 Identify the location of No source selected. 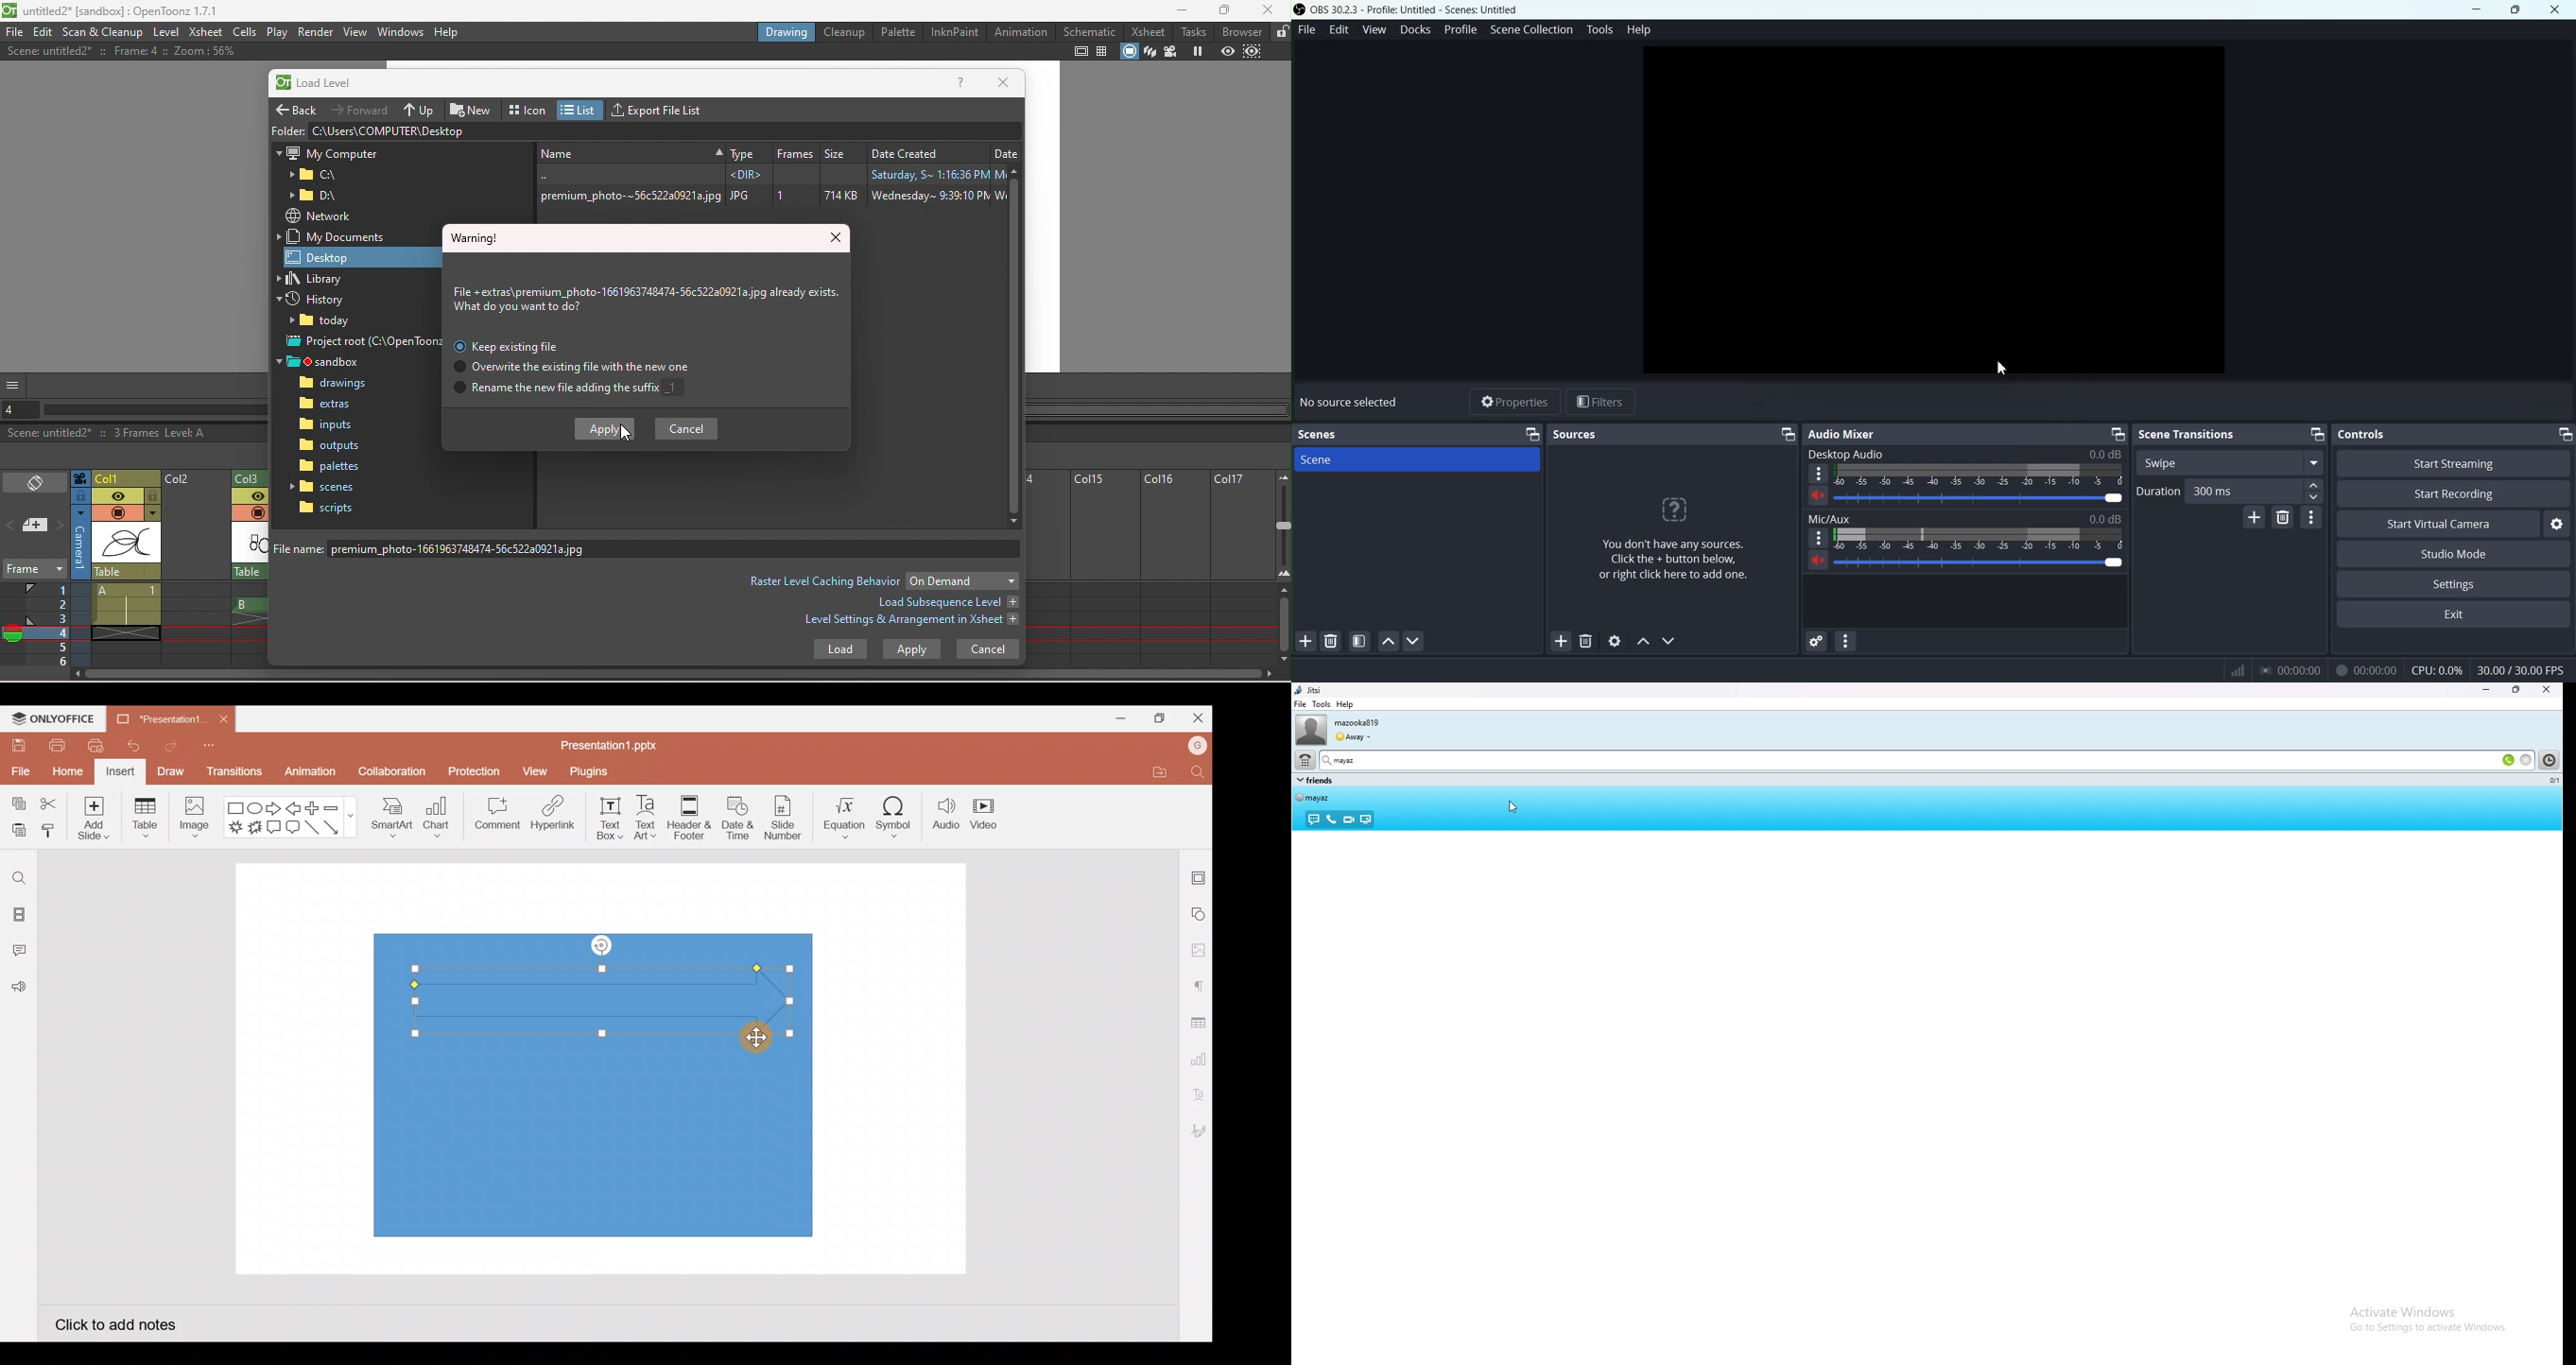
(1352, 401).